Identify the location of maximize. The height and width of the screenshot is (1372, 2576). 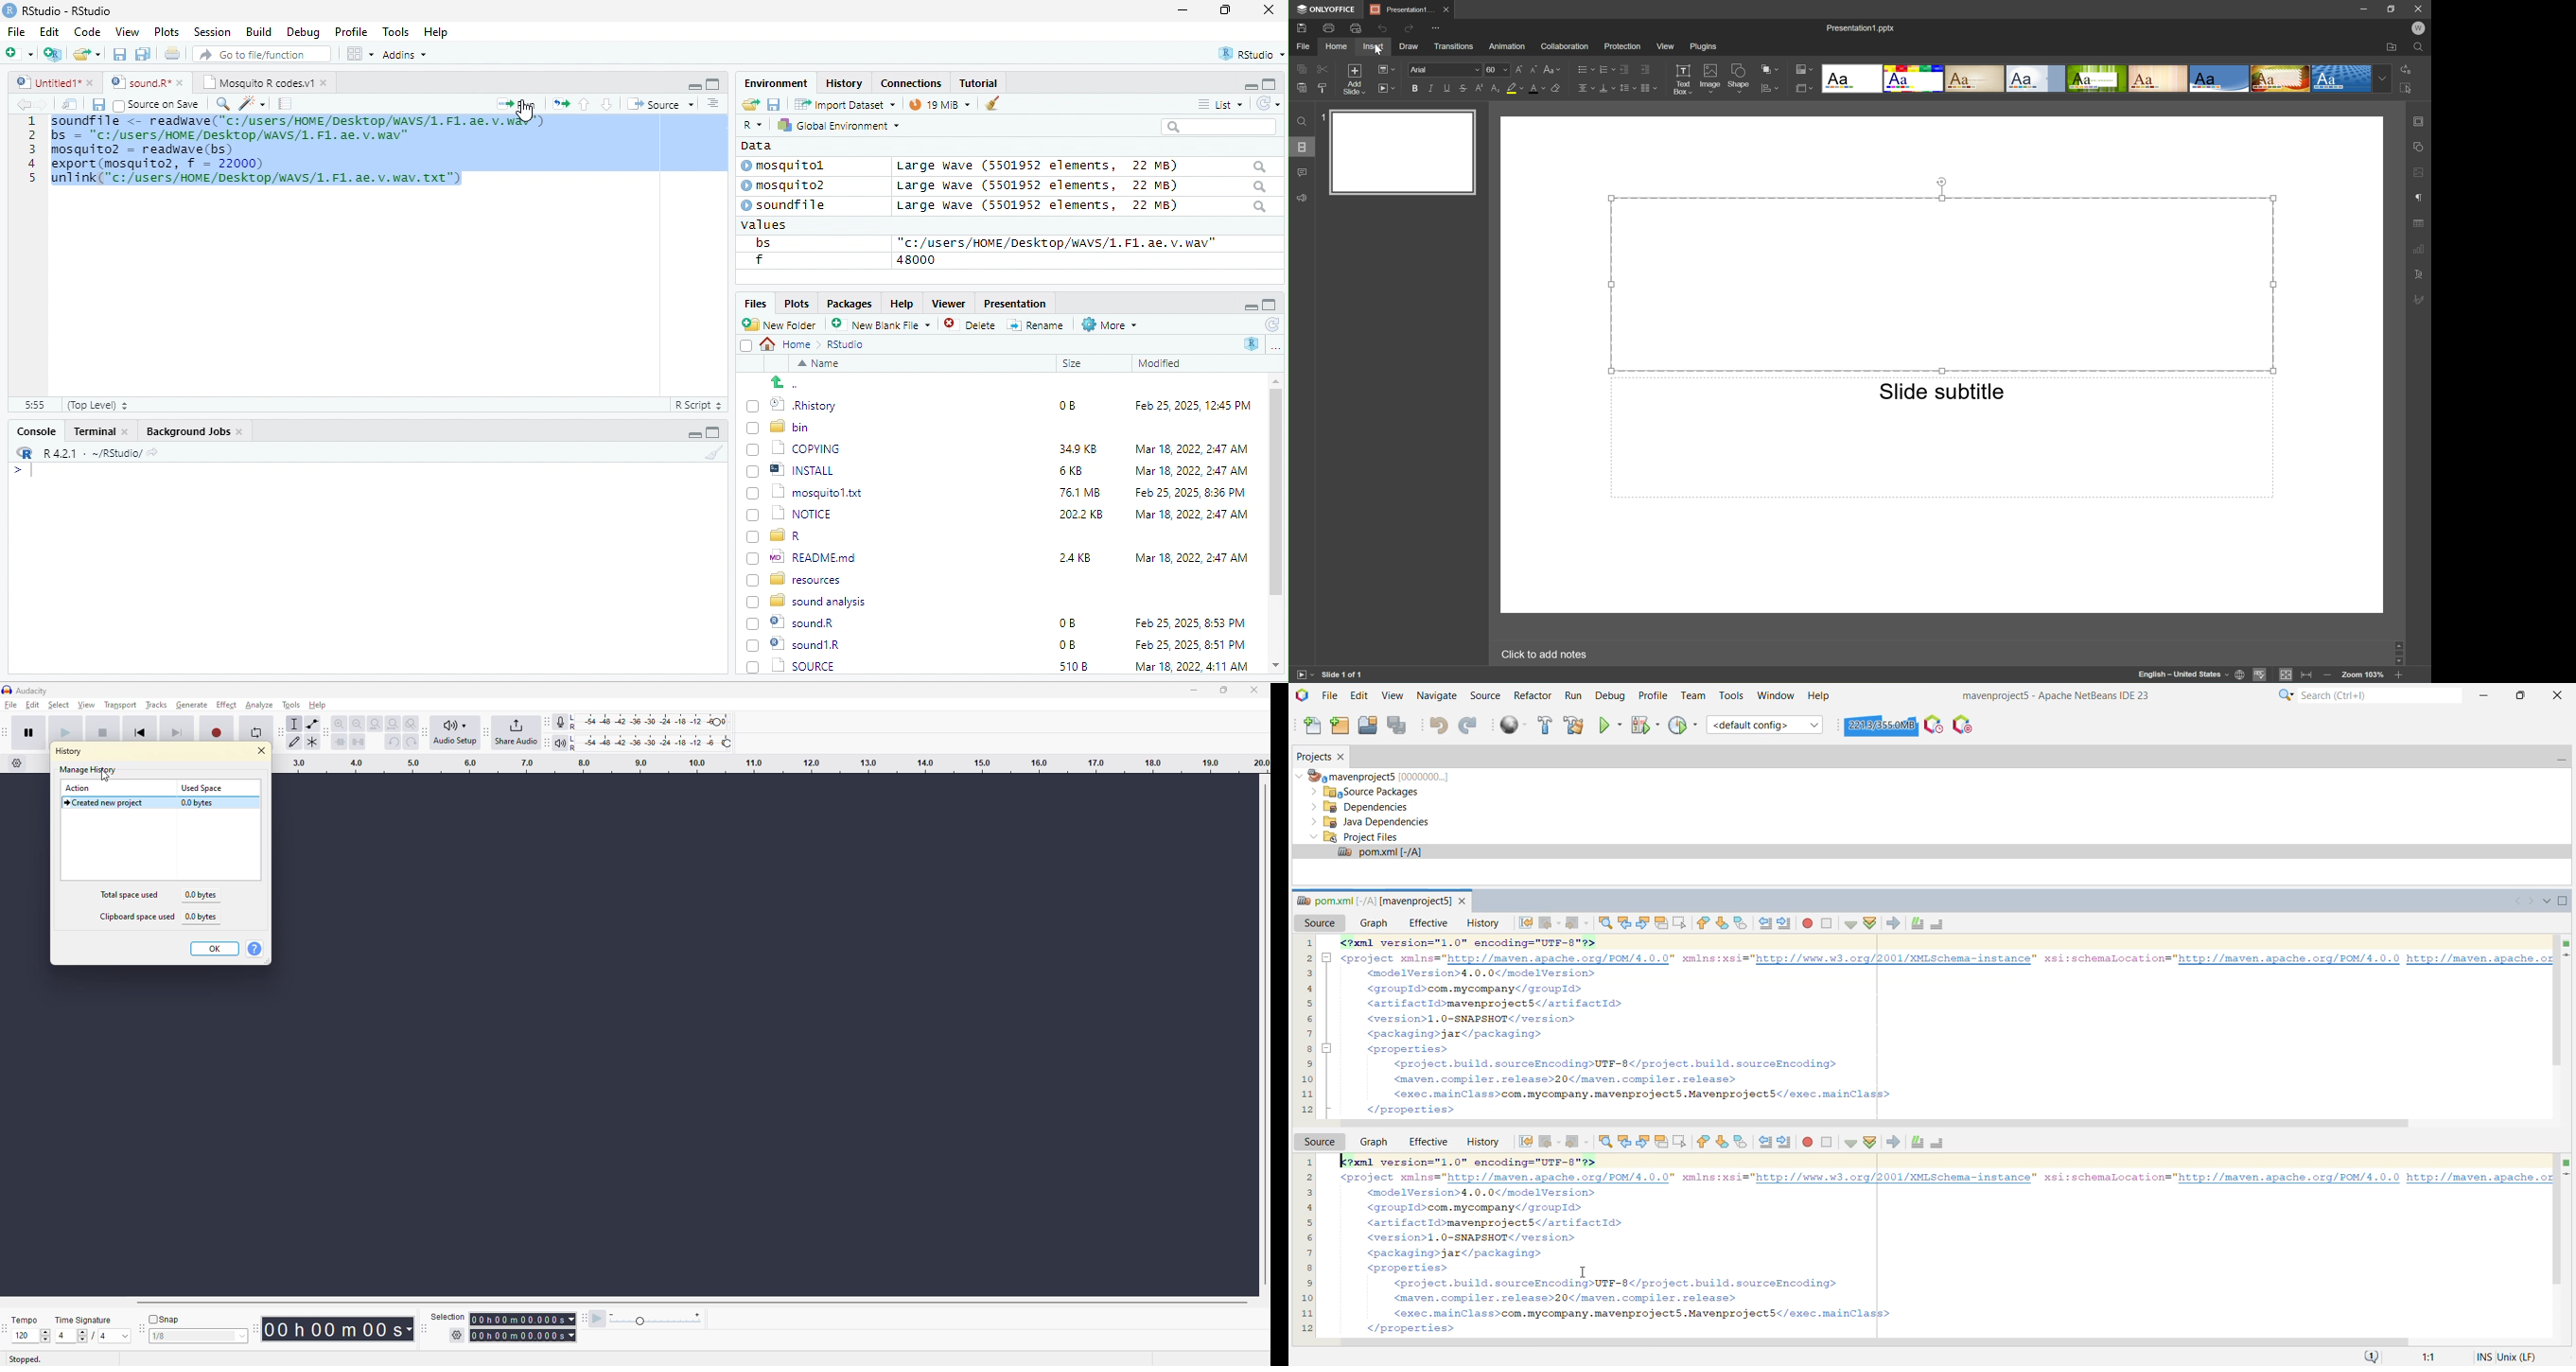
(1271, 83).